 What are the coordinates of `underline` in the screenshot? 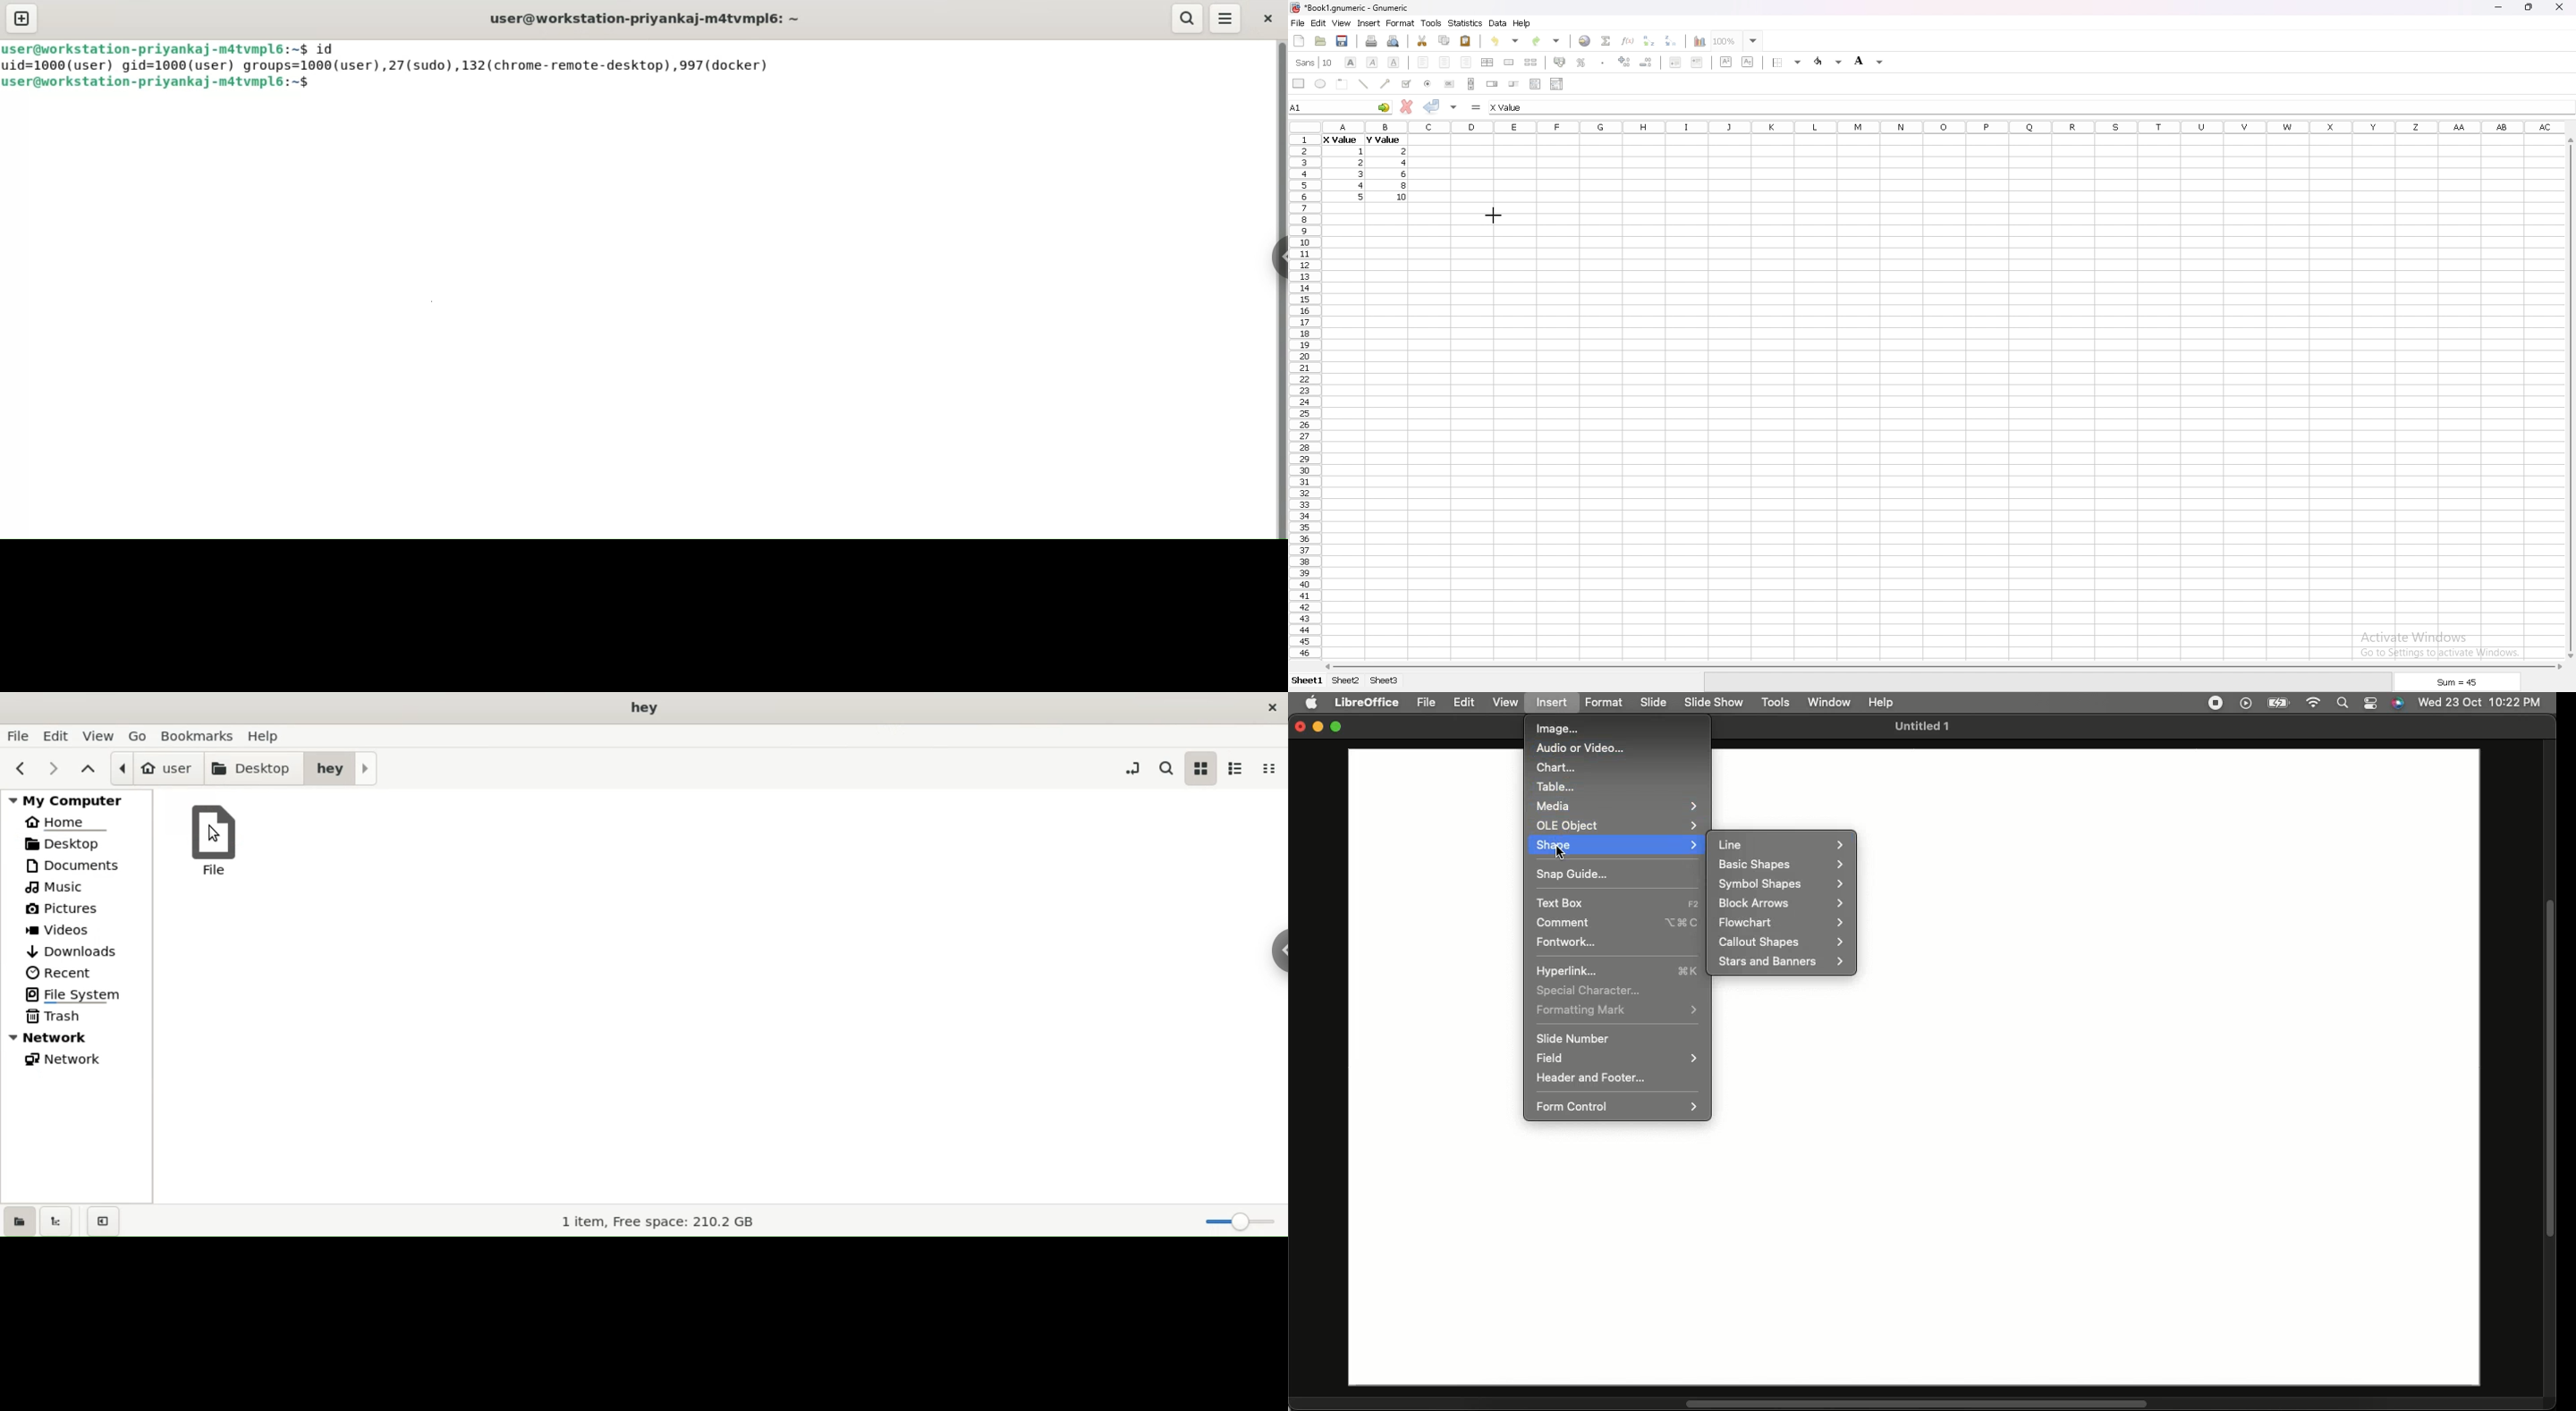 It's located at (1393, 62).